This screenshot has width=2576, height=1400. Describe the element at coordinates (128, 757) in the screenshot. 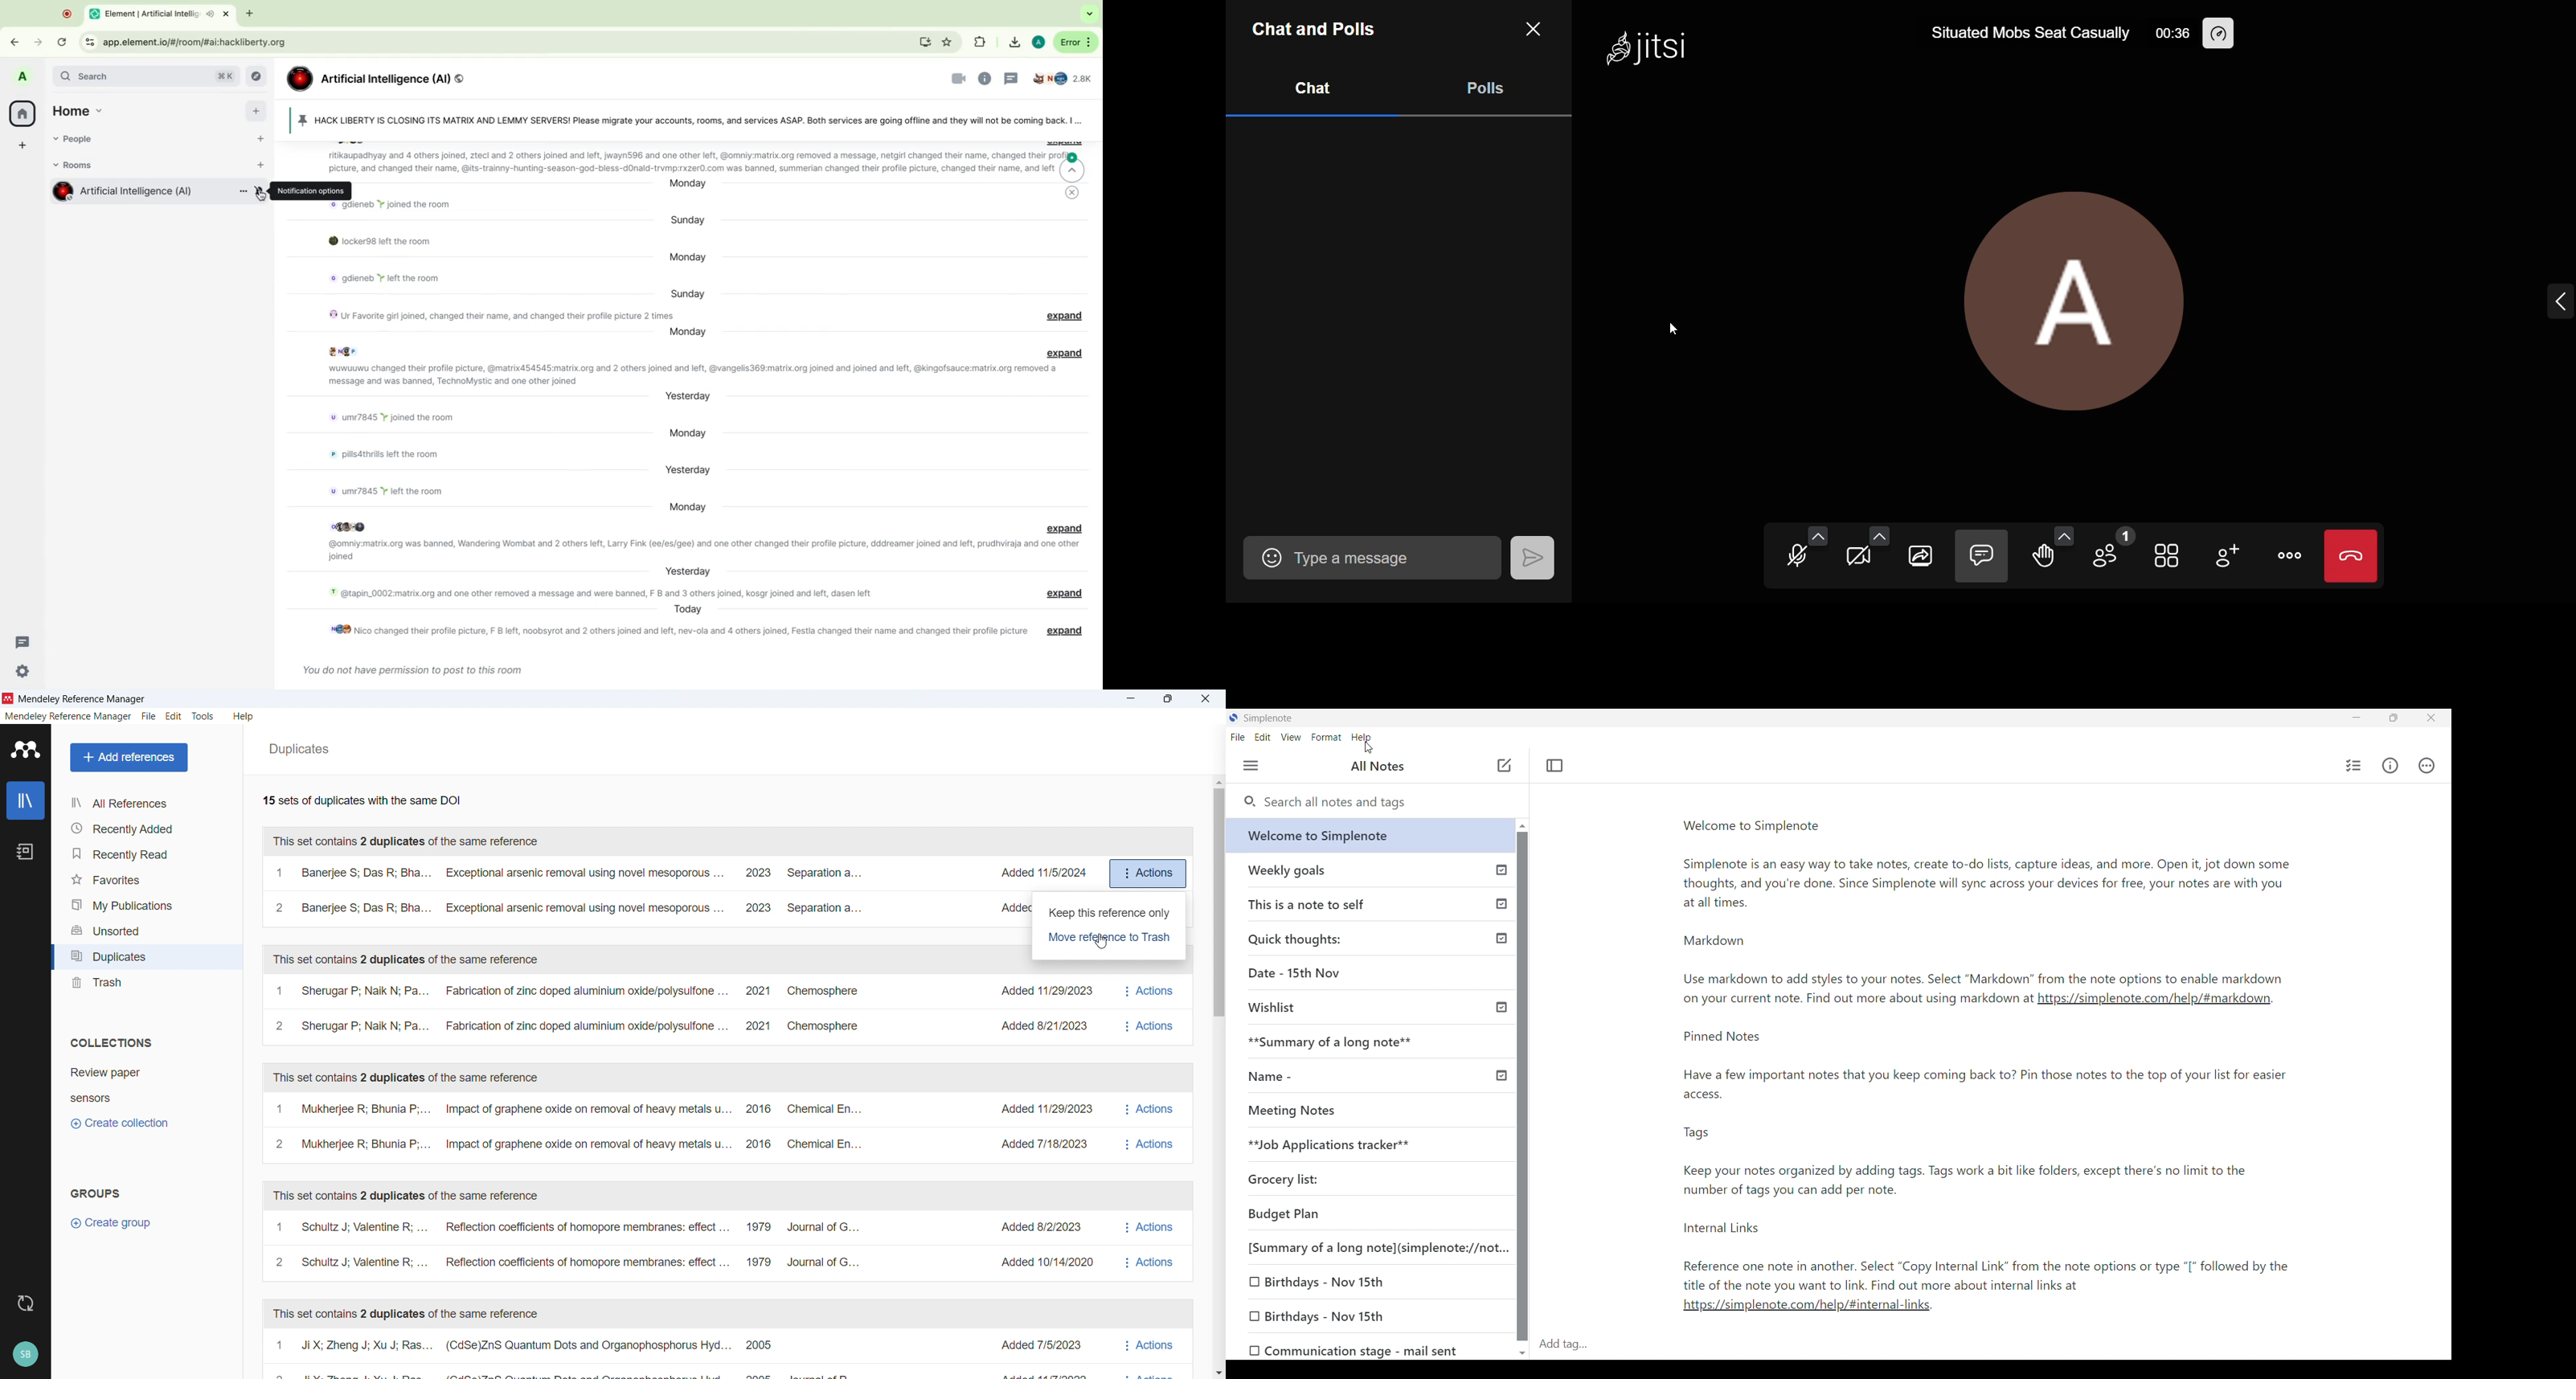

I see `Add reference ` at that location.